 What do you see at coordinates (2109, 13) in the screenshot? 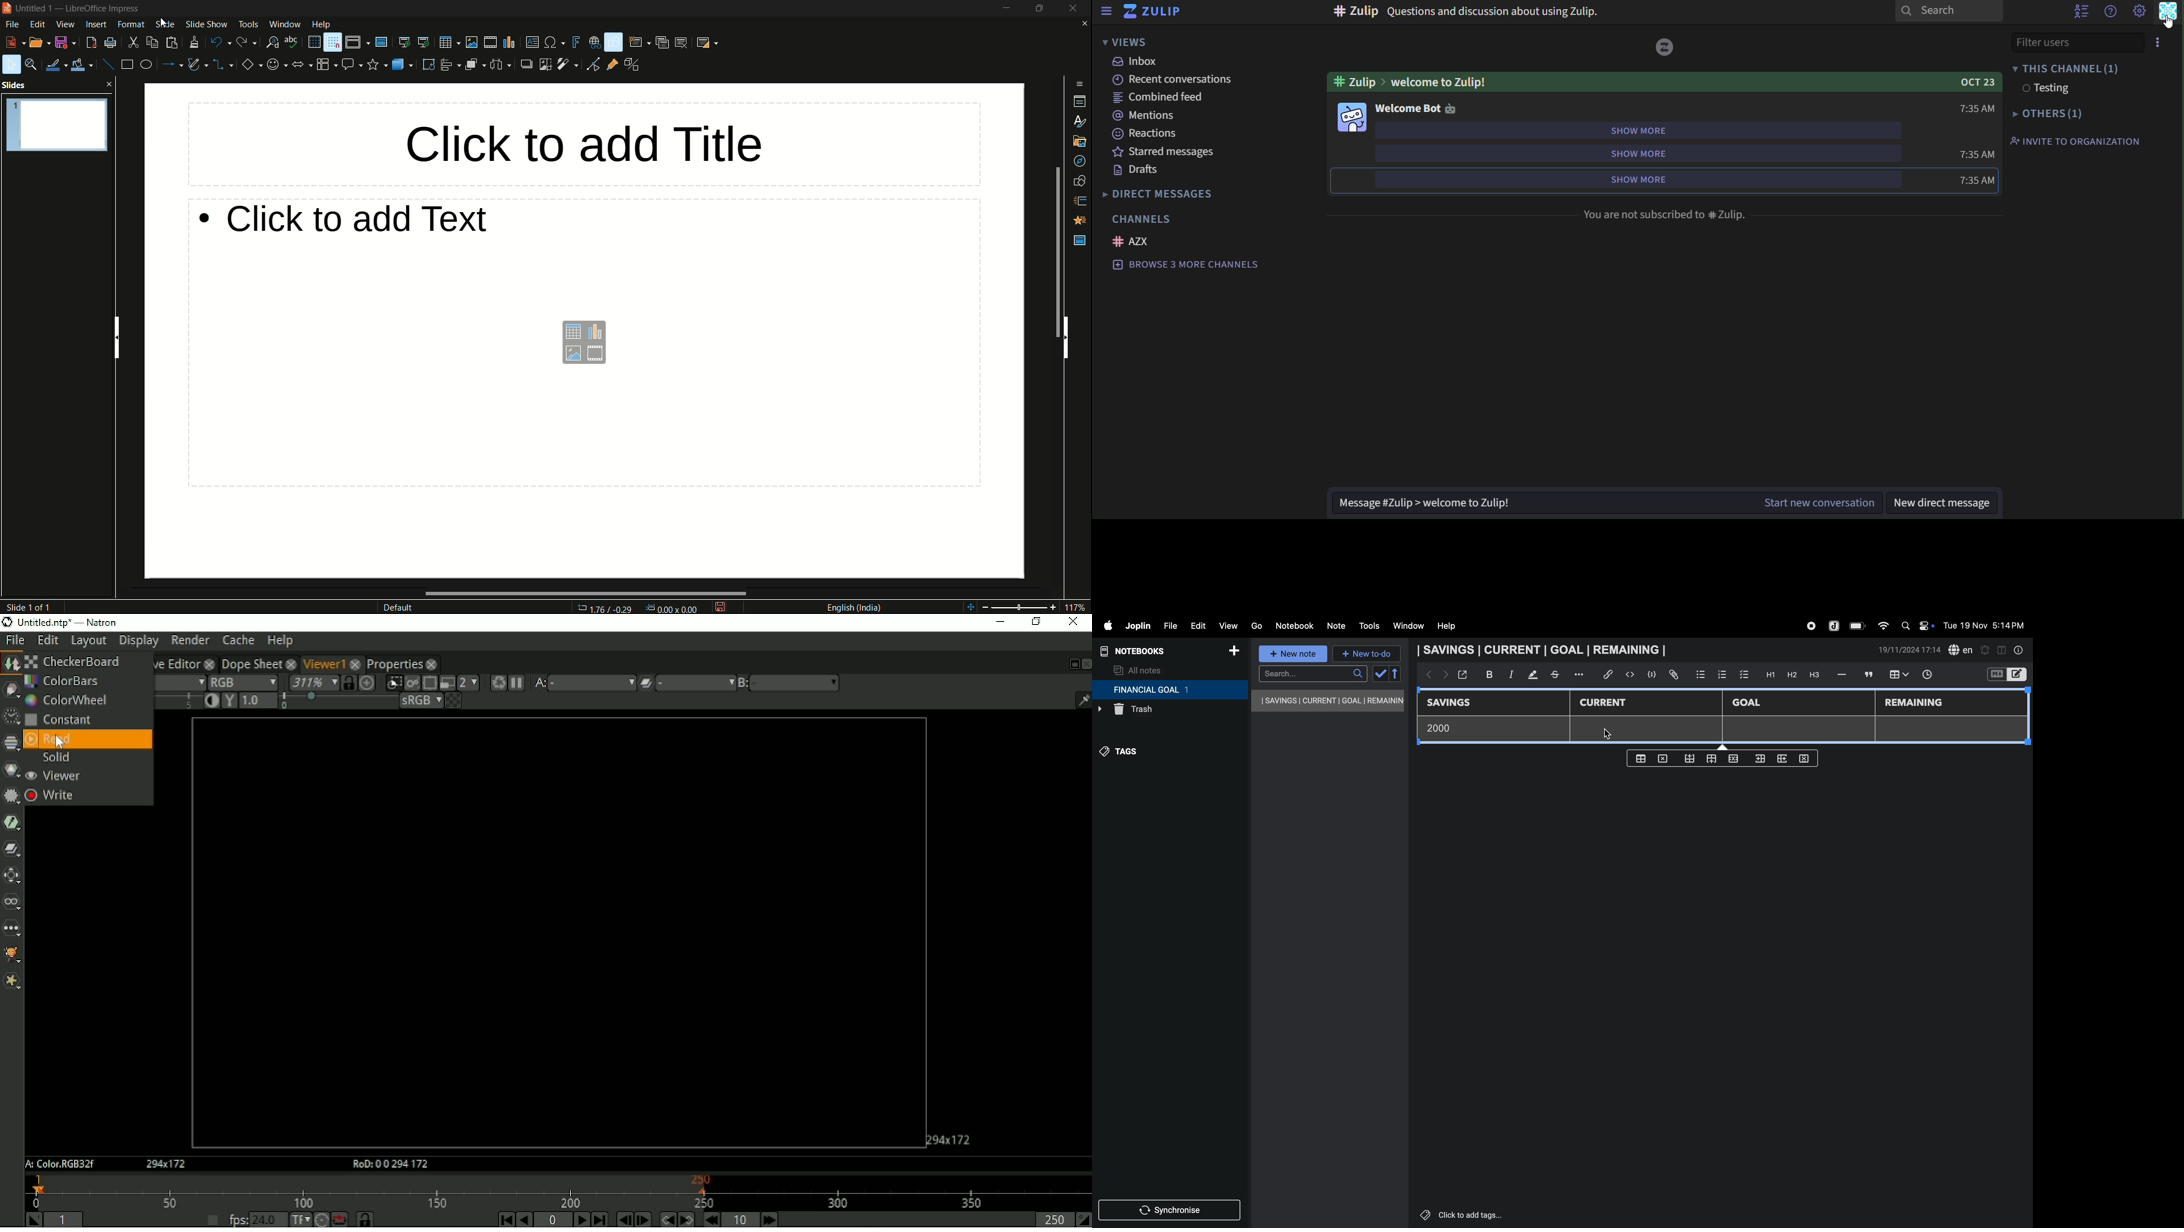
I see `get help` at bounding box center [2109, 13].